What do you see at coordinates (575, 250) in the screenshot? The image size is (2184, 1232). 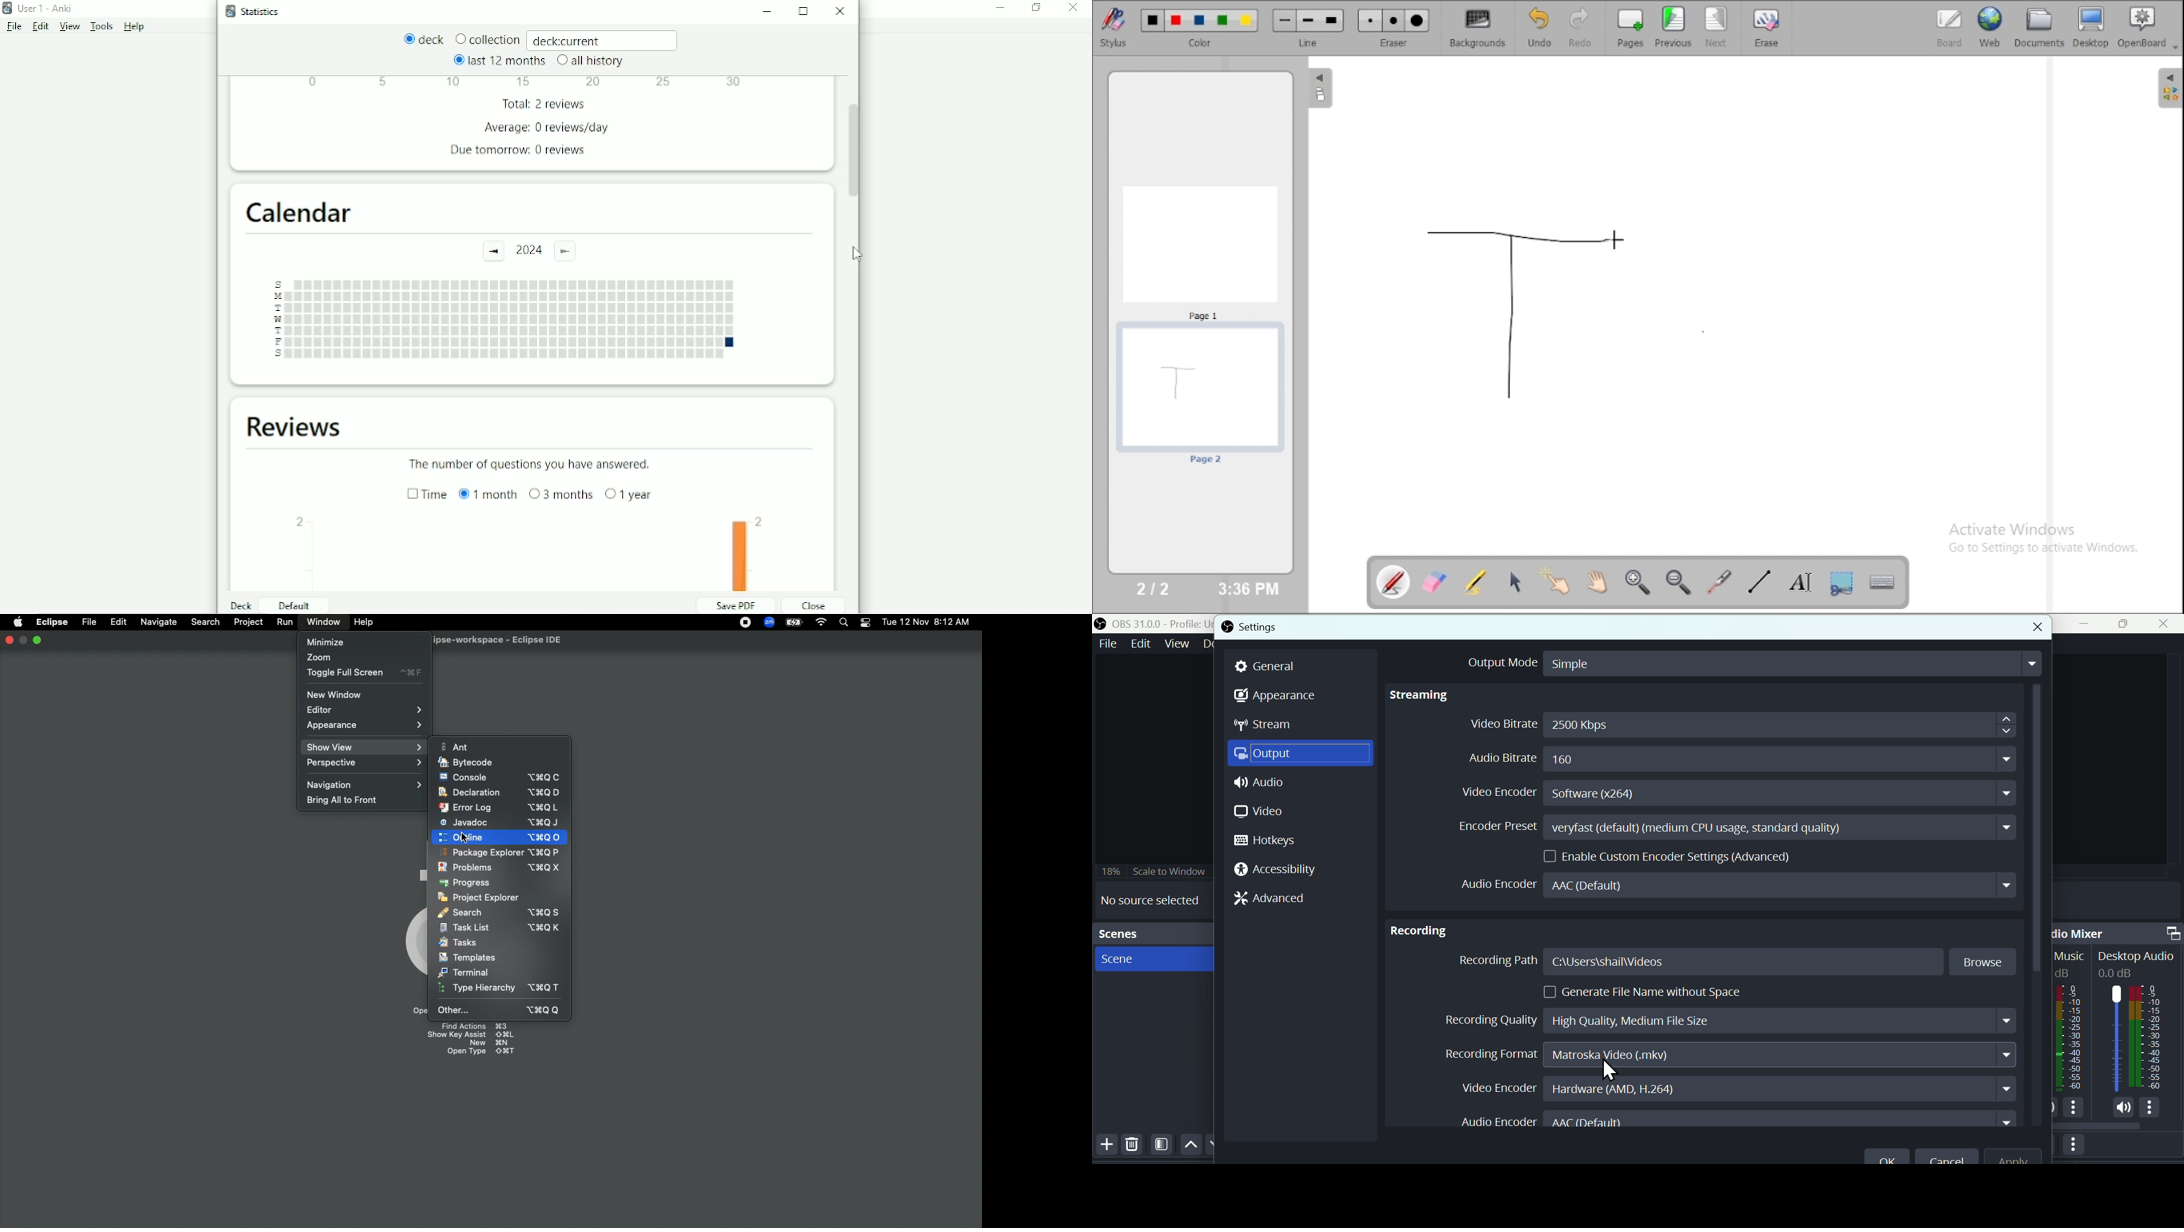 I see `Current` at bounding box center [575, 250].